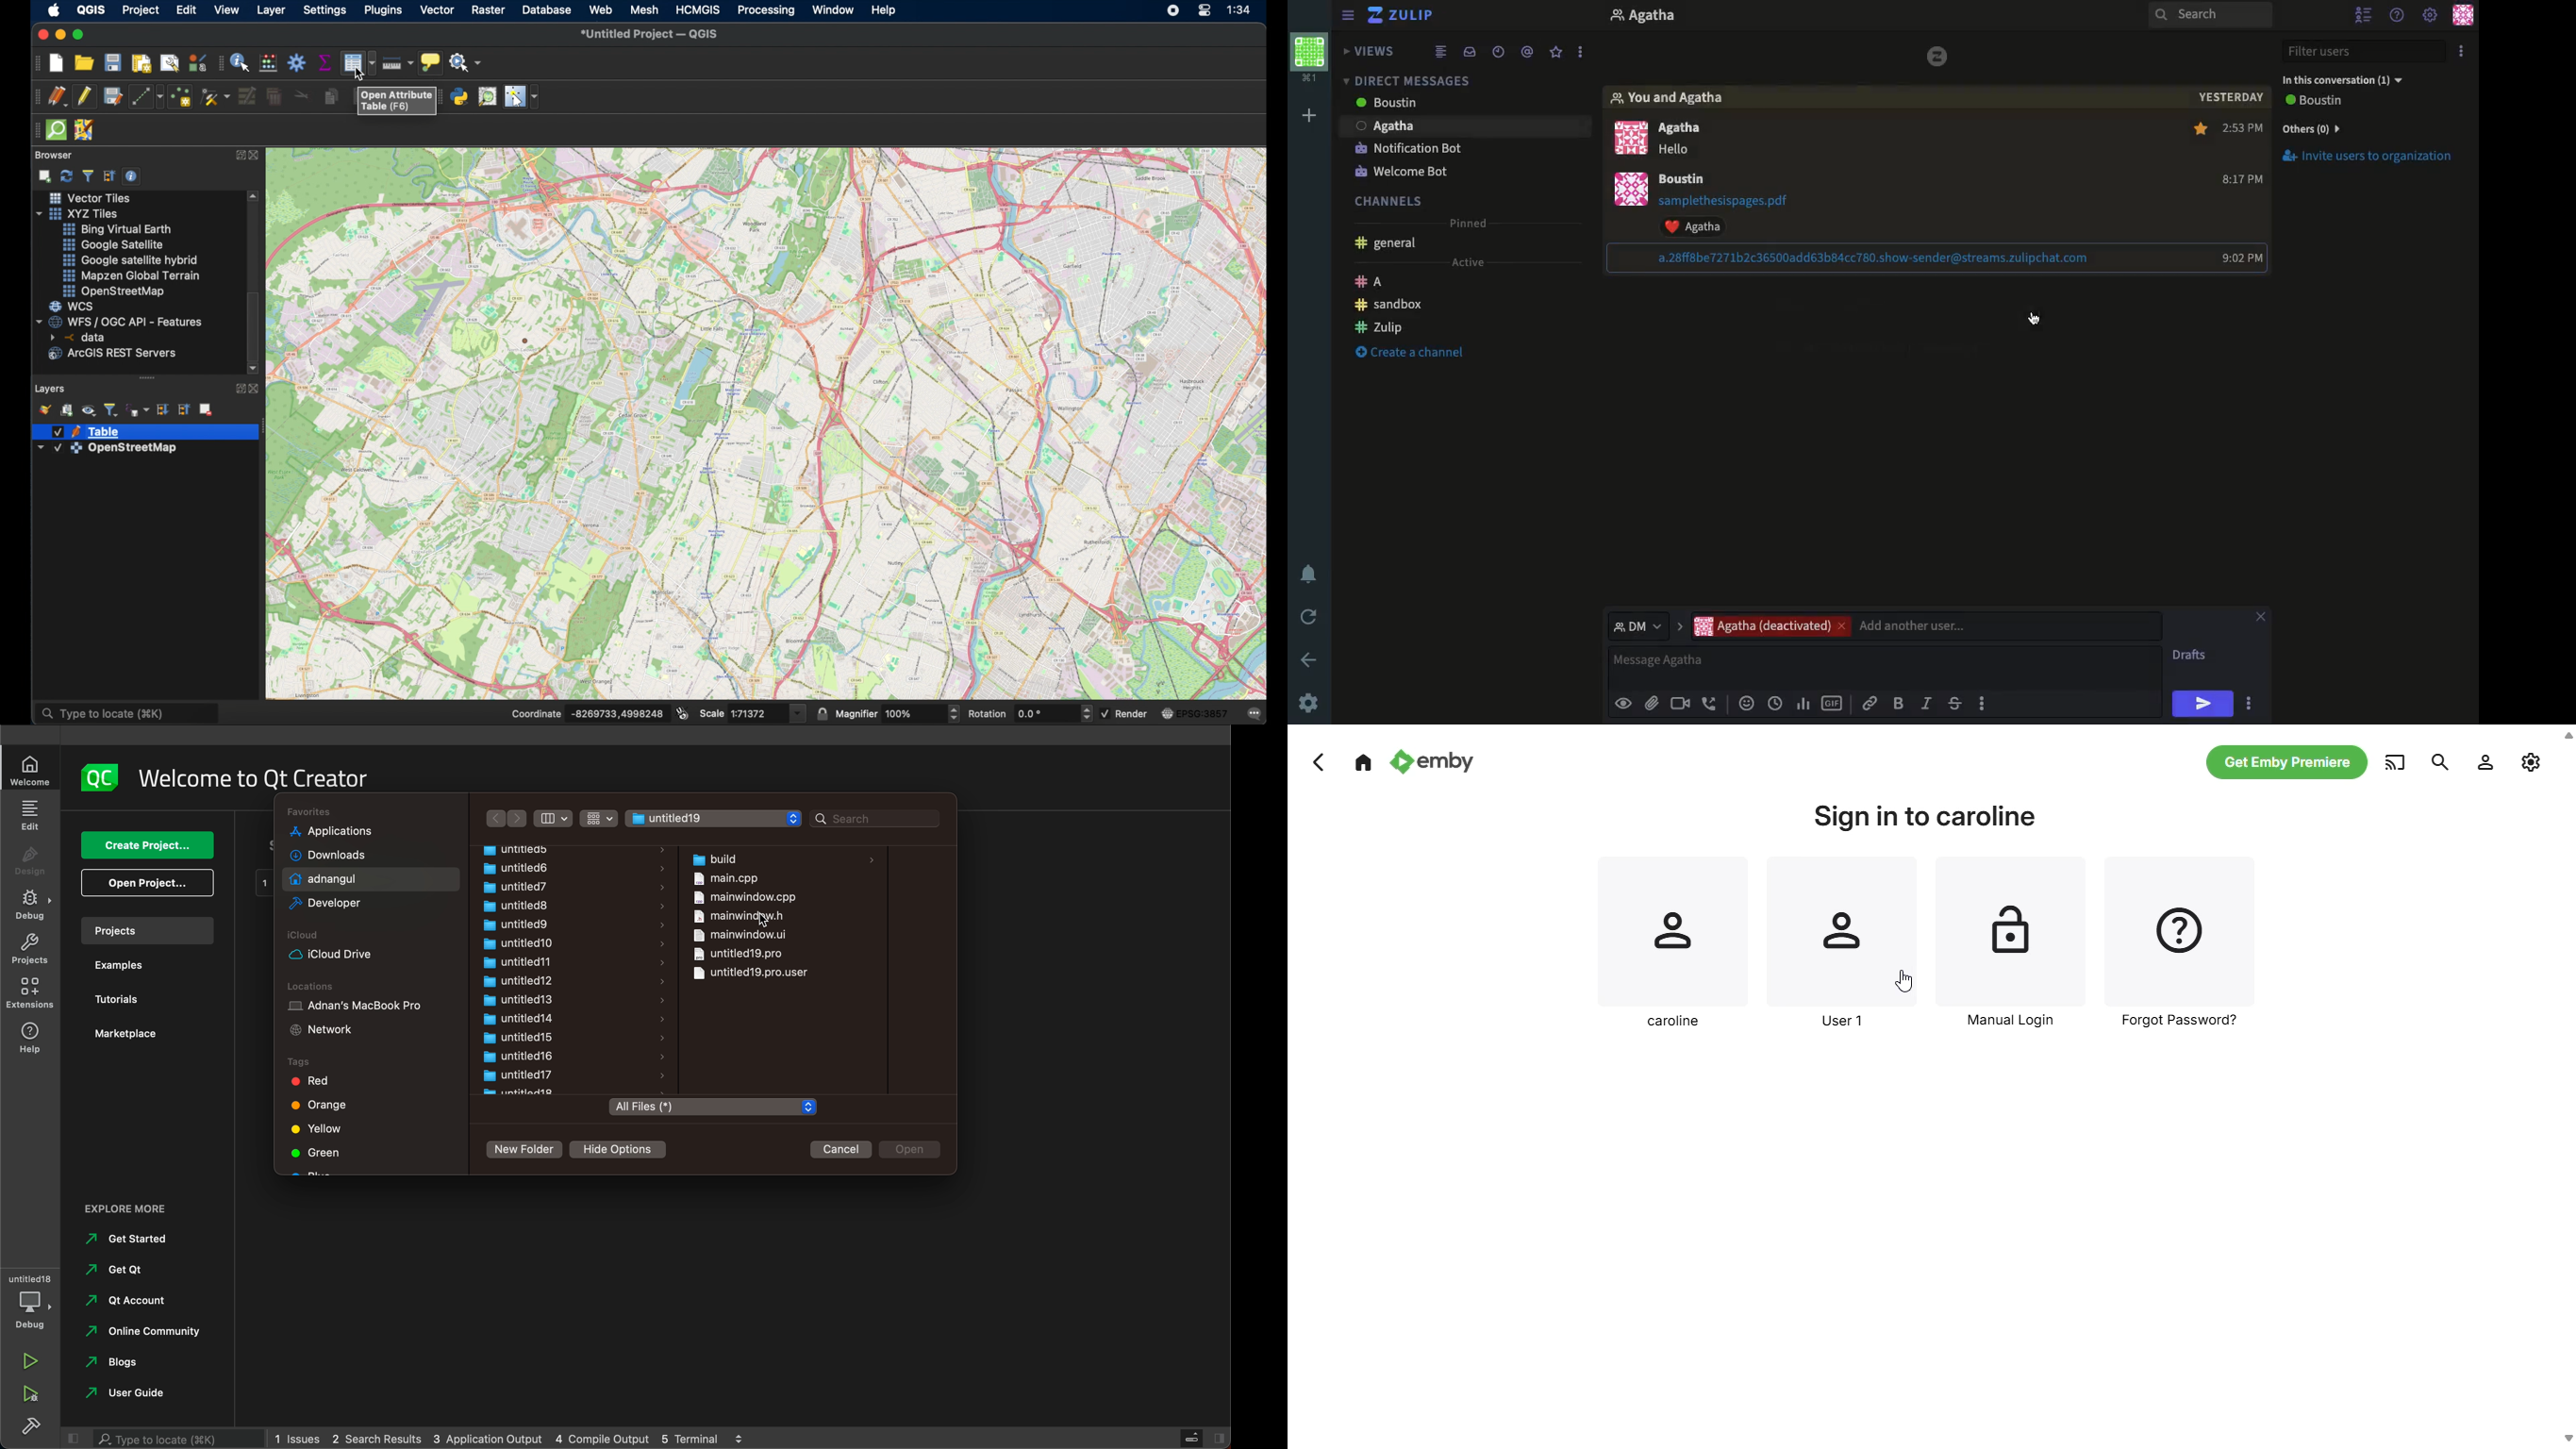  What do you see at coordinates (1310, 61) in the screenshot?
I see `Profile` at bounding box center [1310, 61].